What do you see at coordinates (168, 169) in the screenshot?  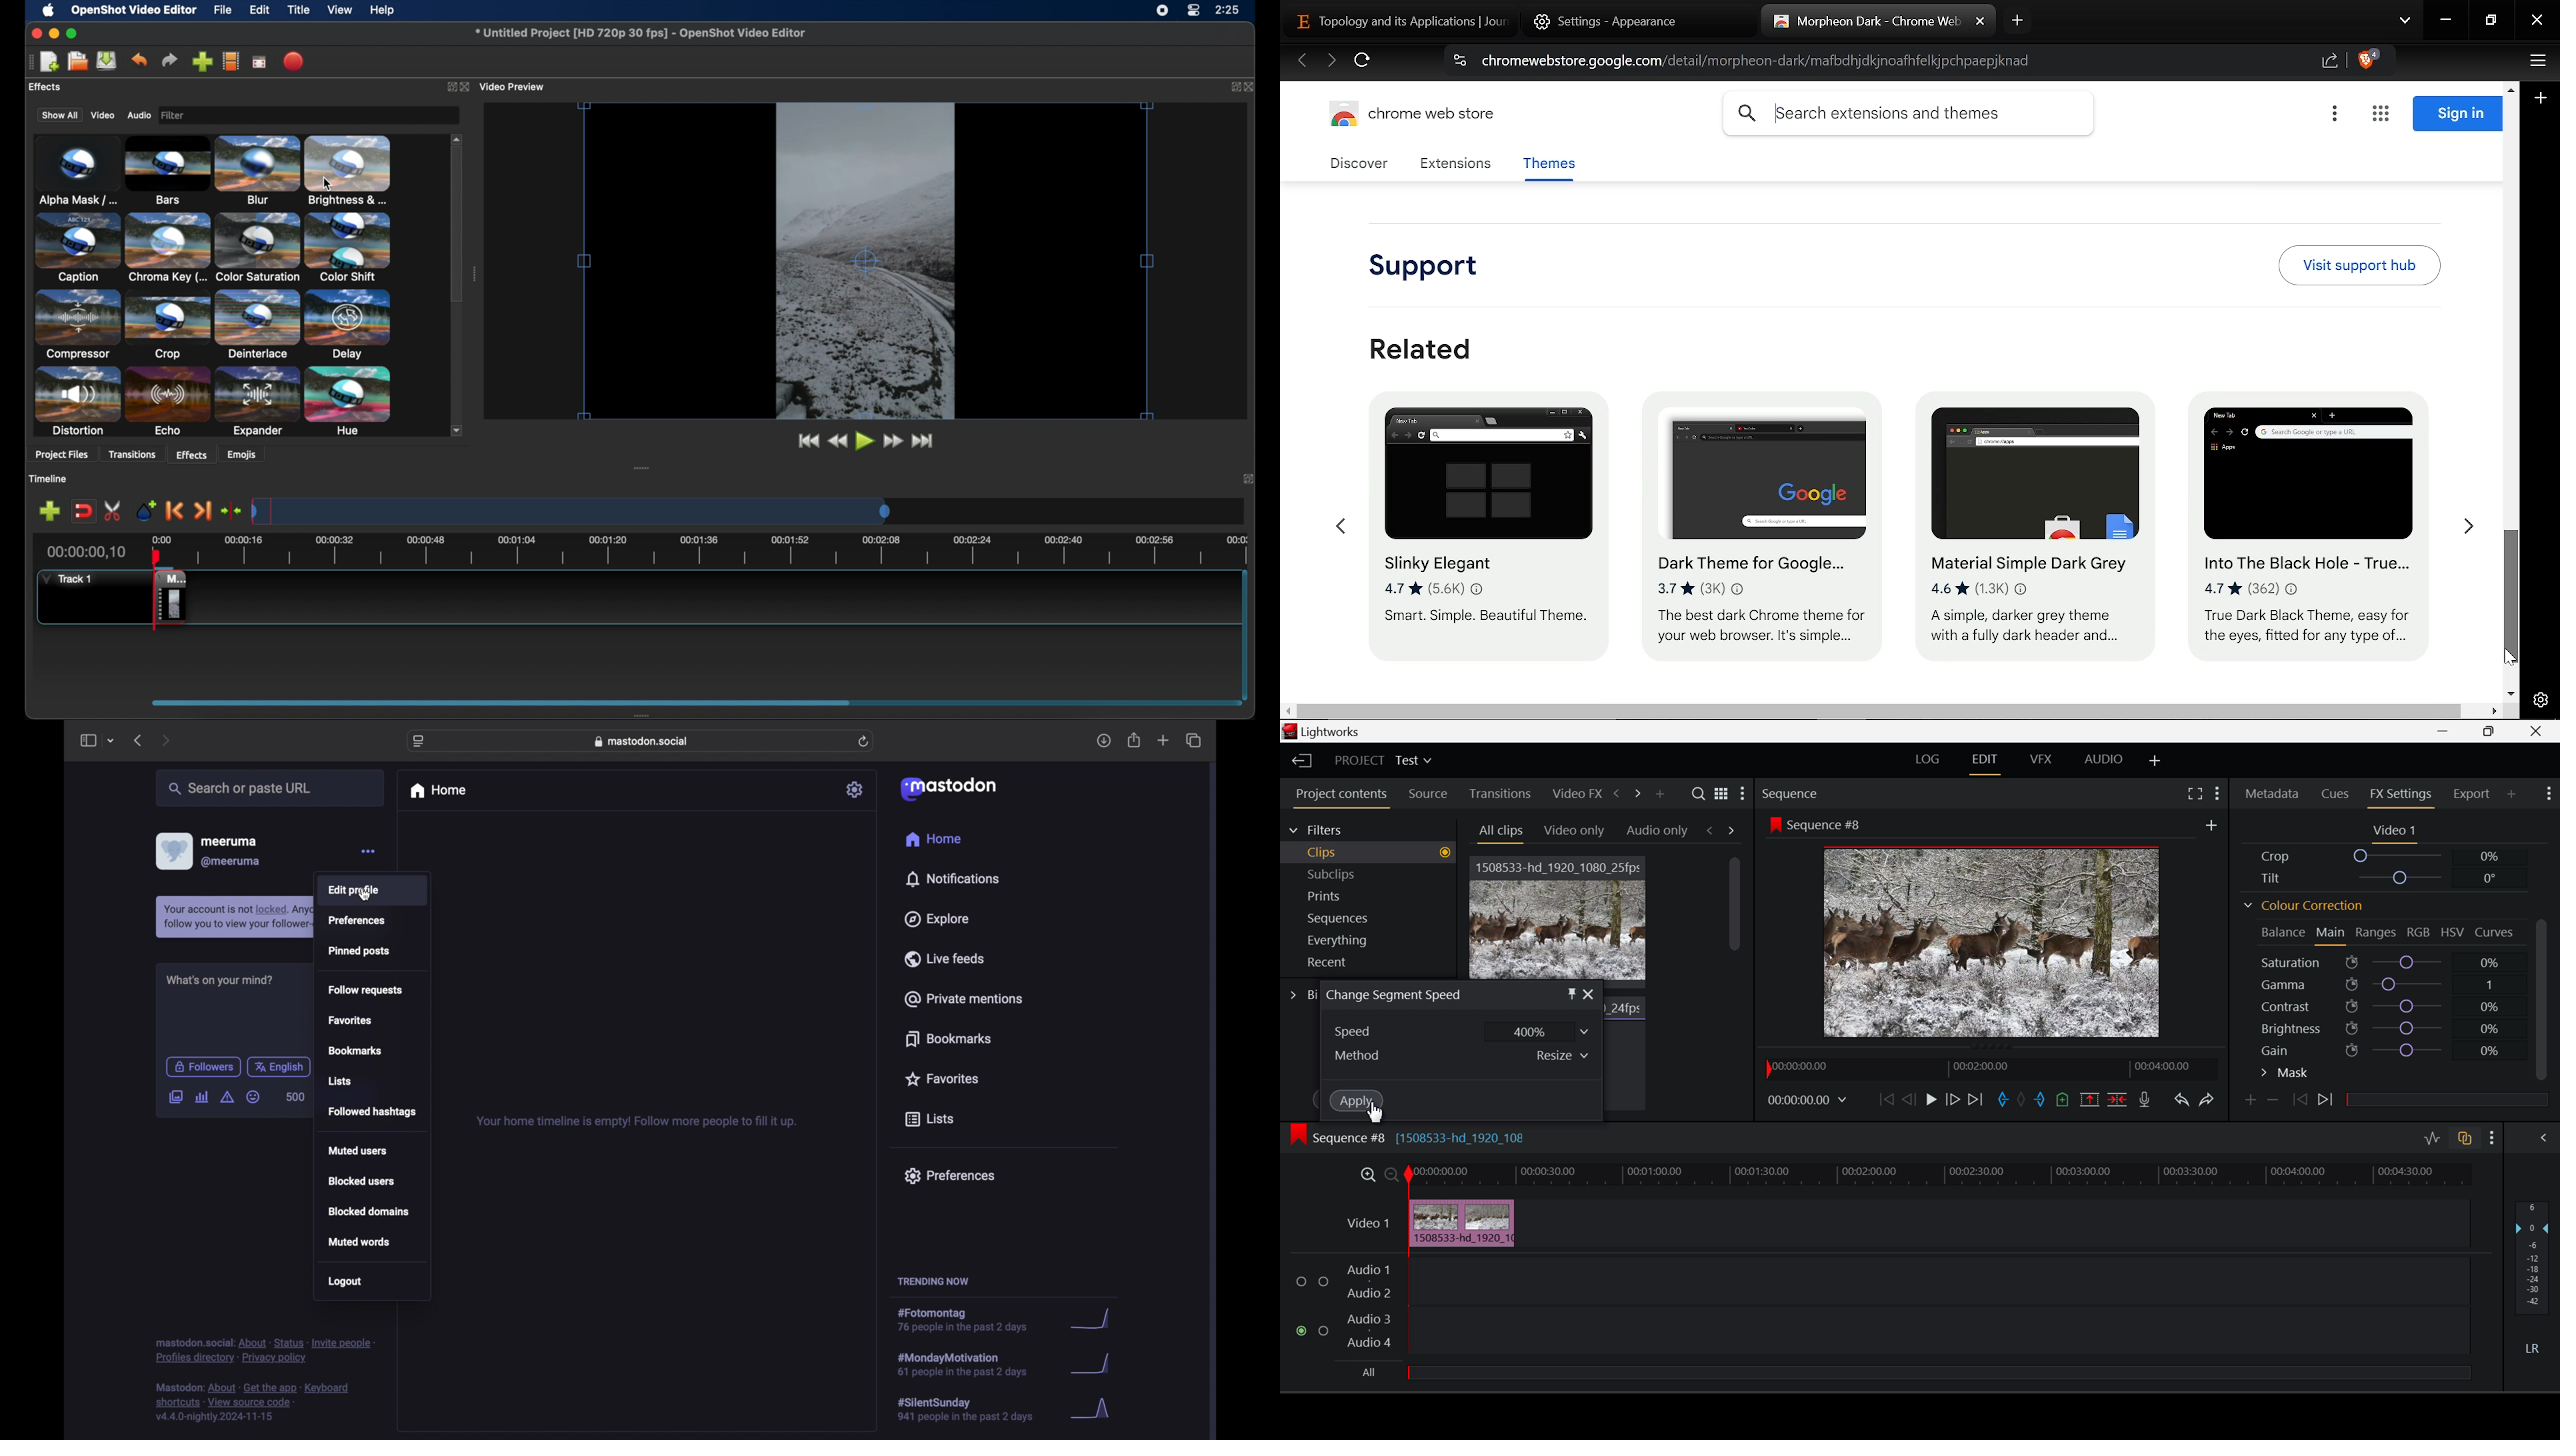 I see `bars` at bounding box center [168, 169].